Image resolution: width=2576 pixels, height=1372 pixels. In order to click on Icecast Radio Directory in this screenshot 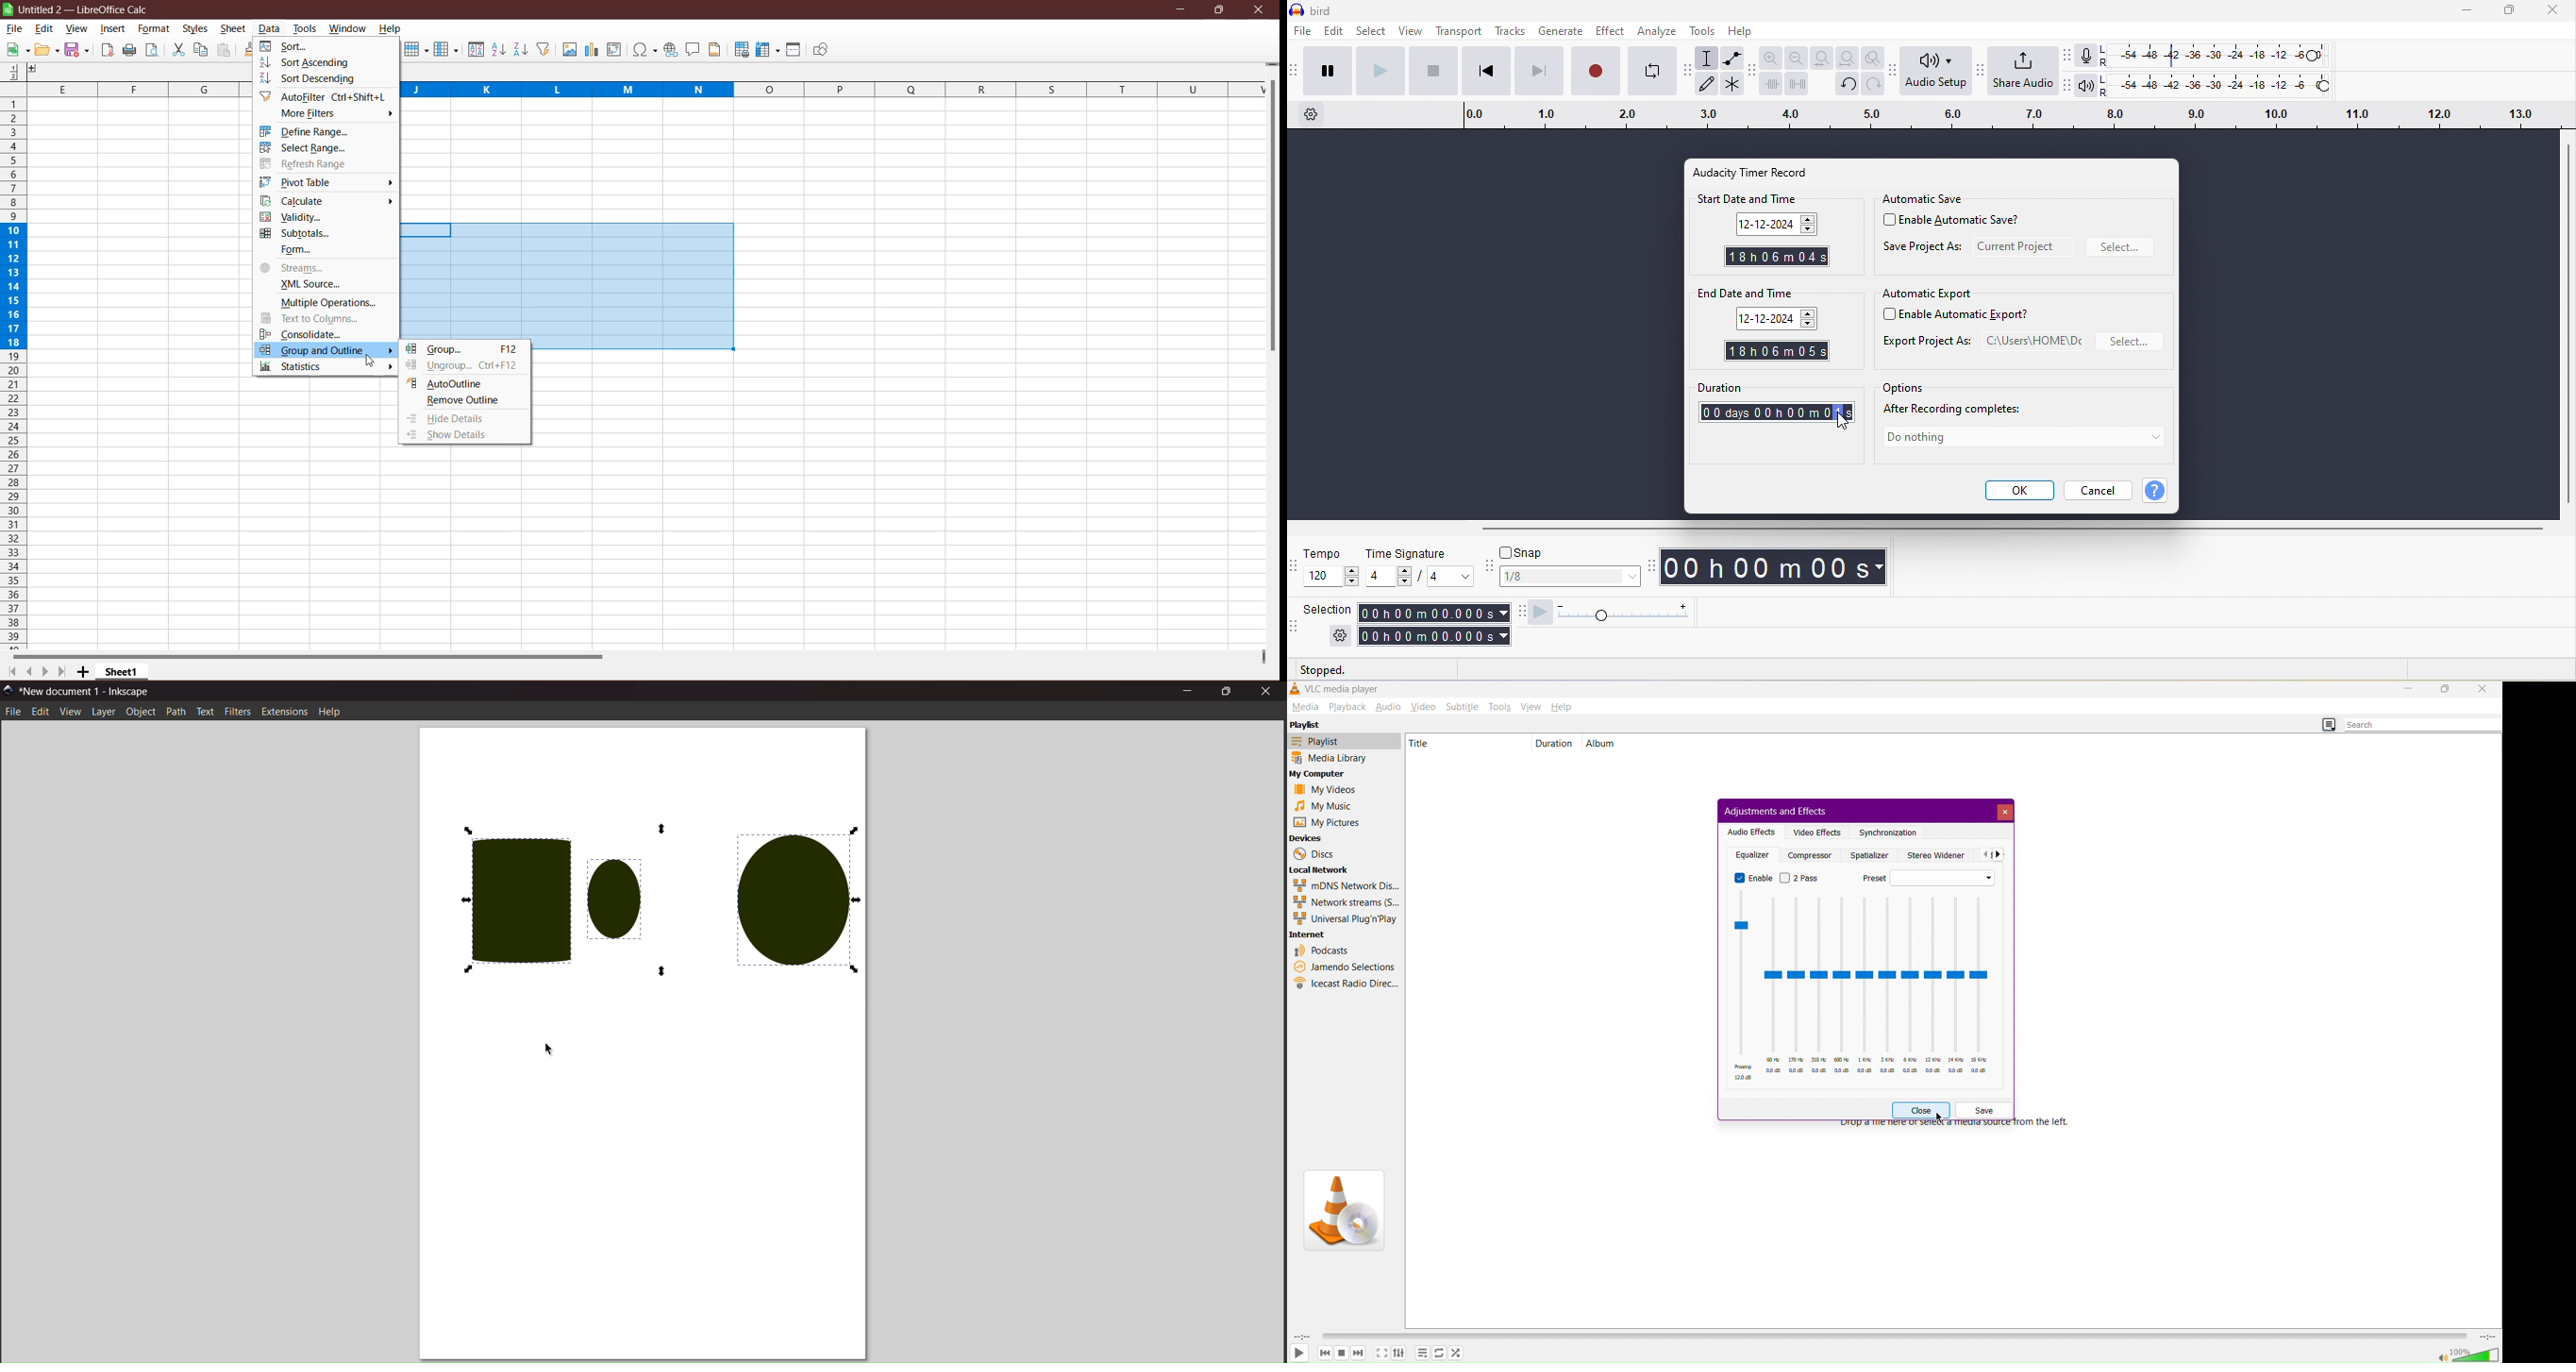, I will do `click(1347, 986)`.